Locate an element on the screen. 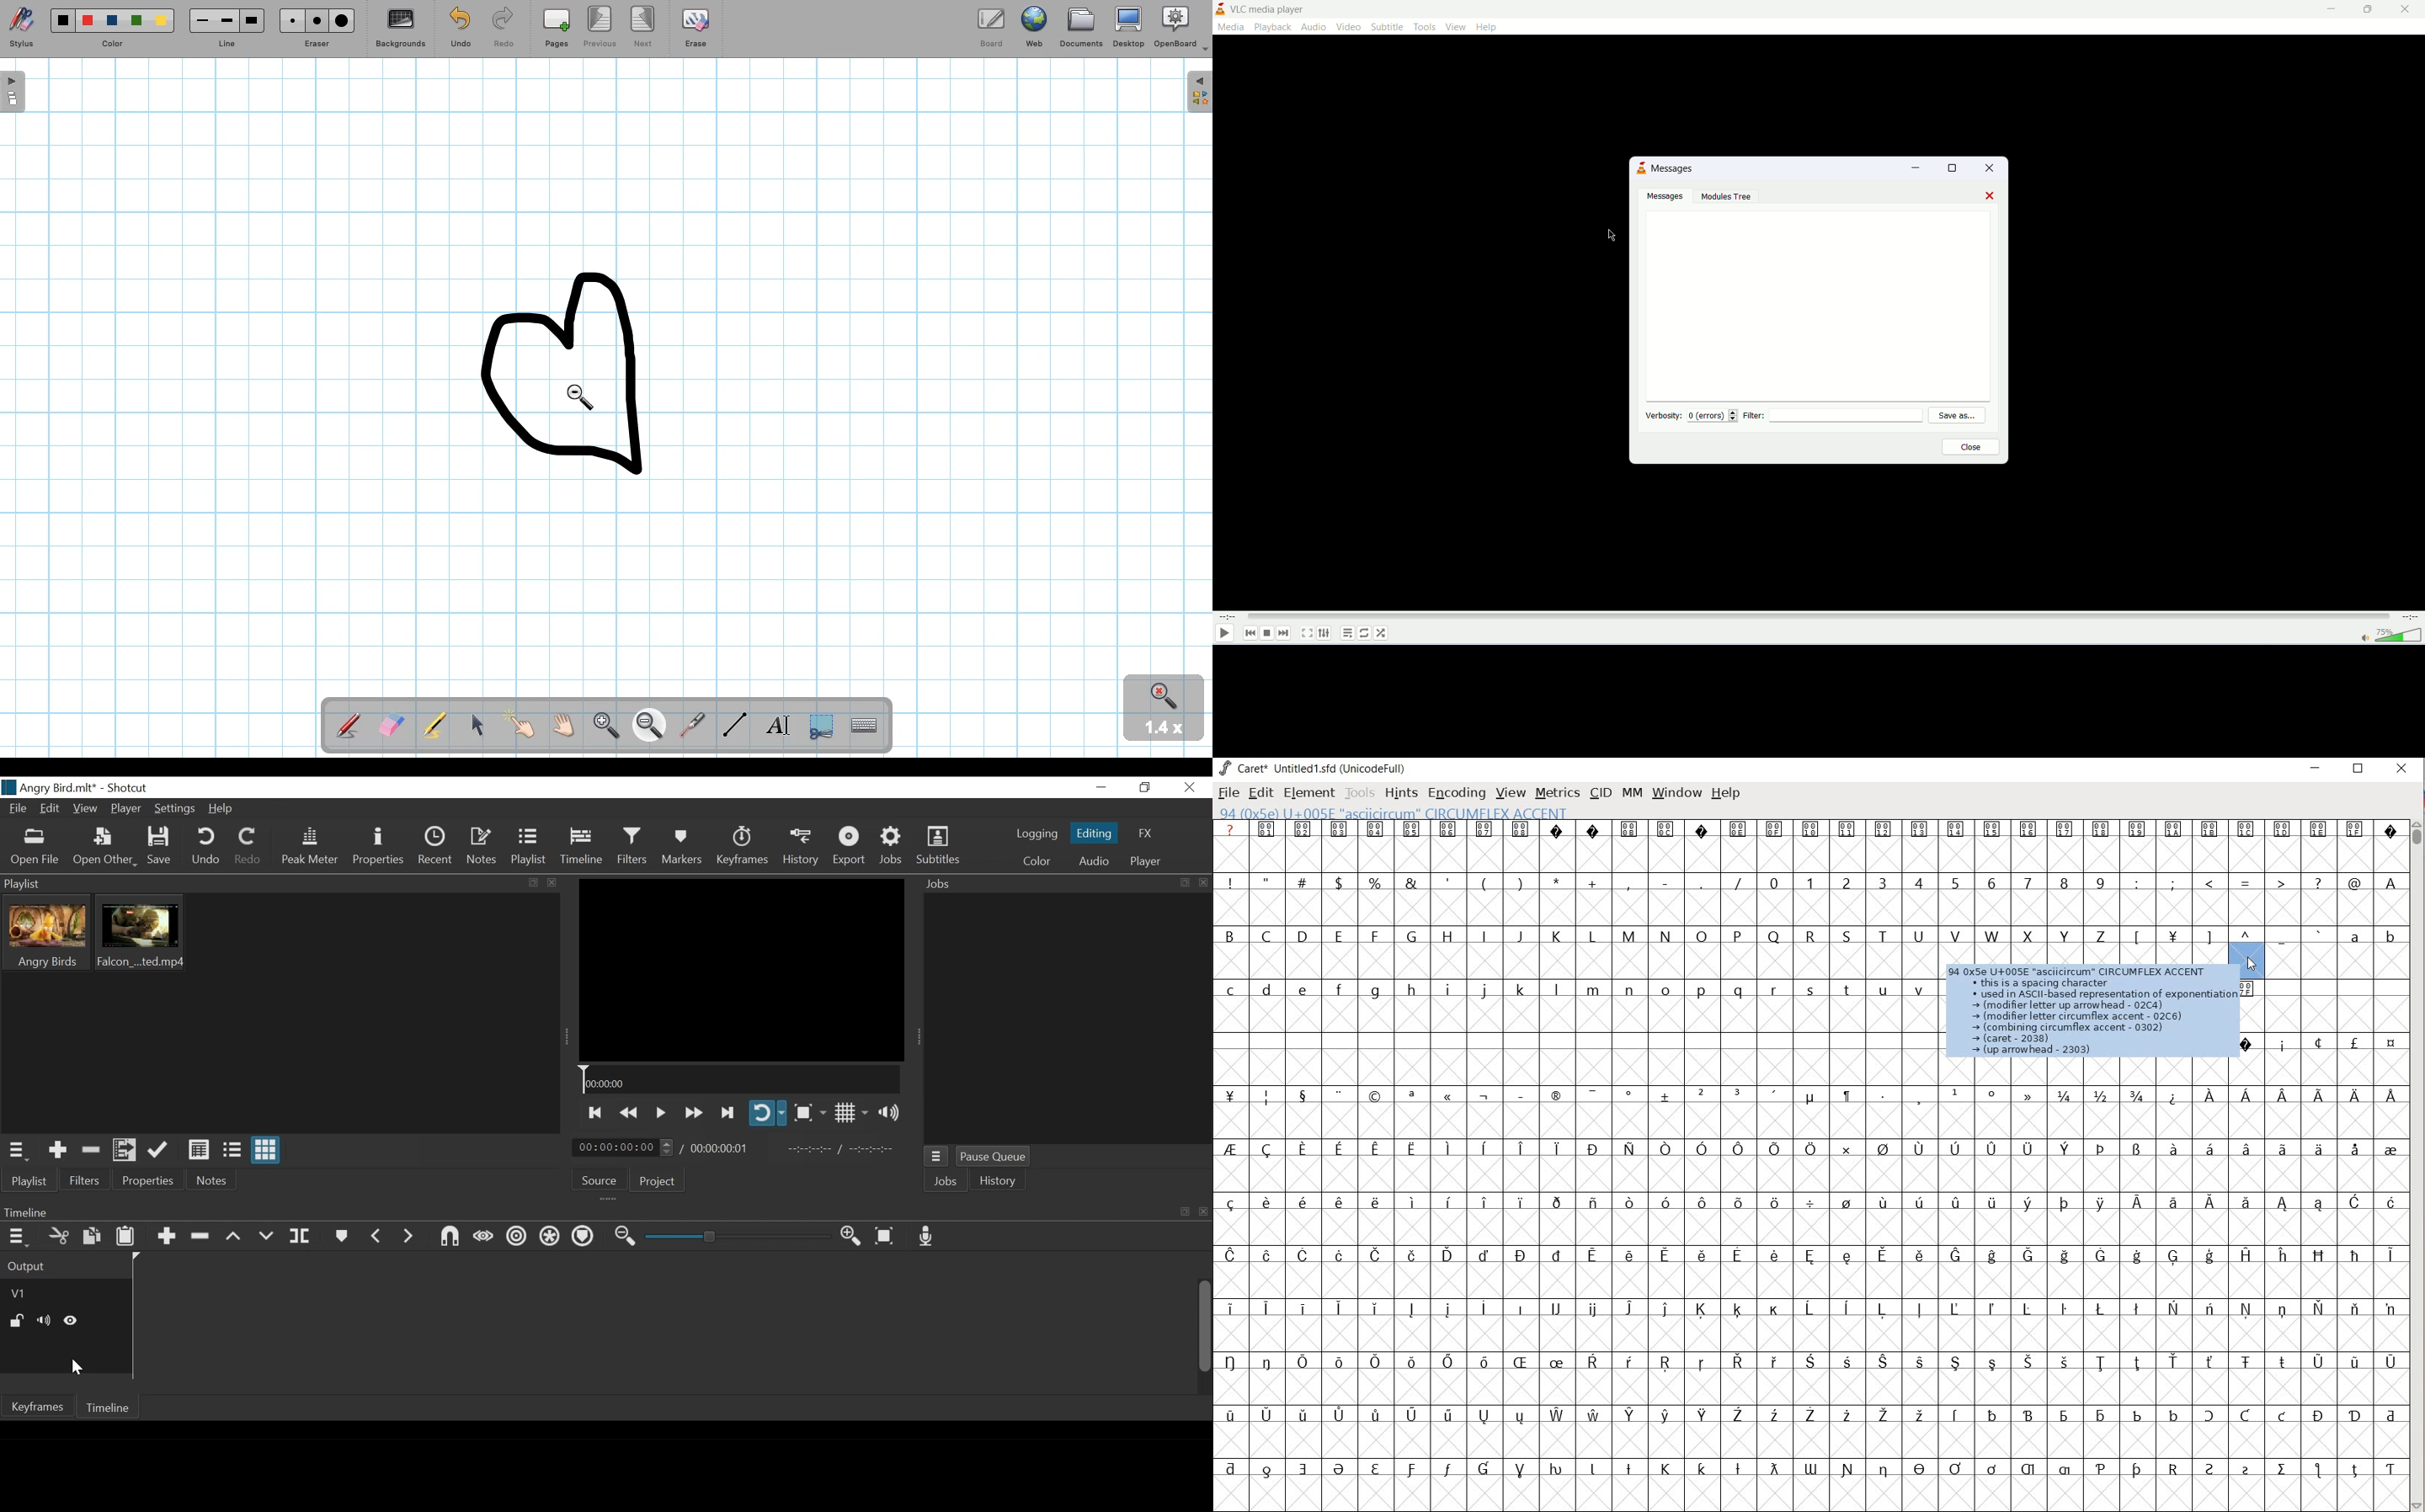  maximize is located at coordinates (1956, 169).